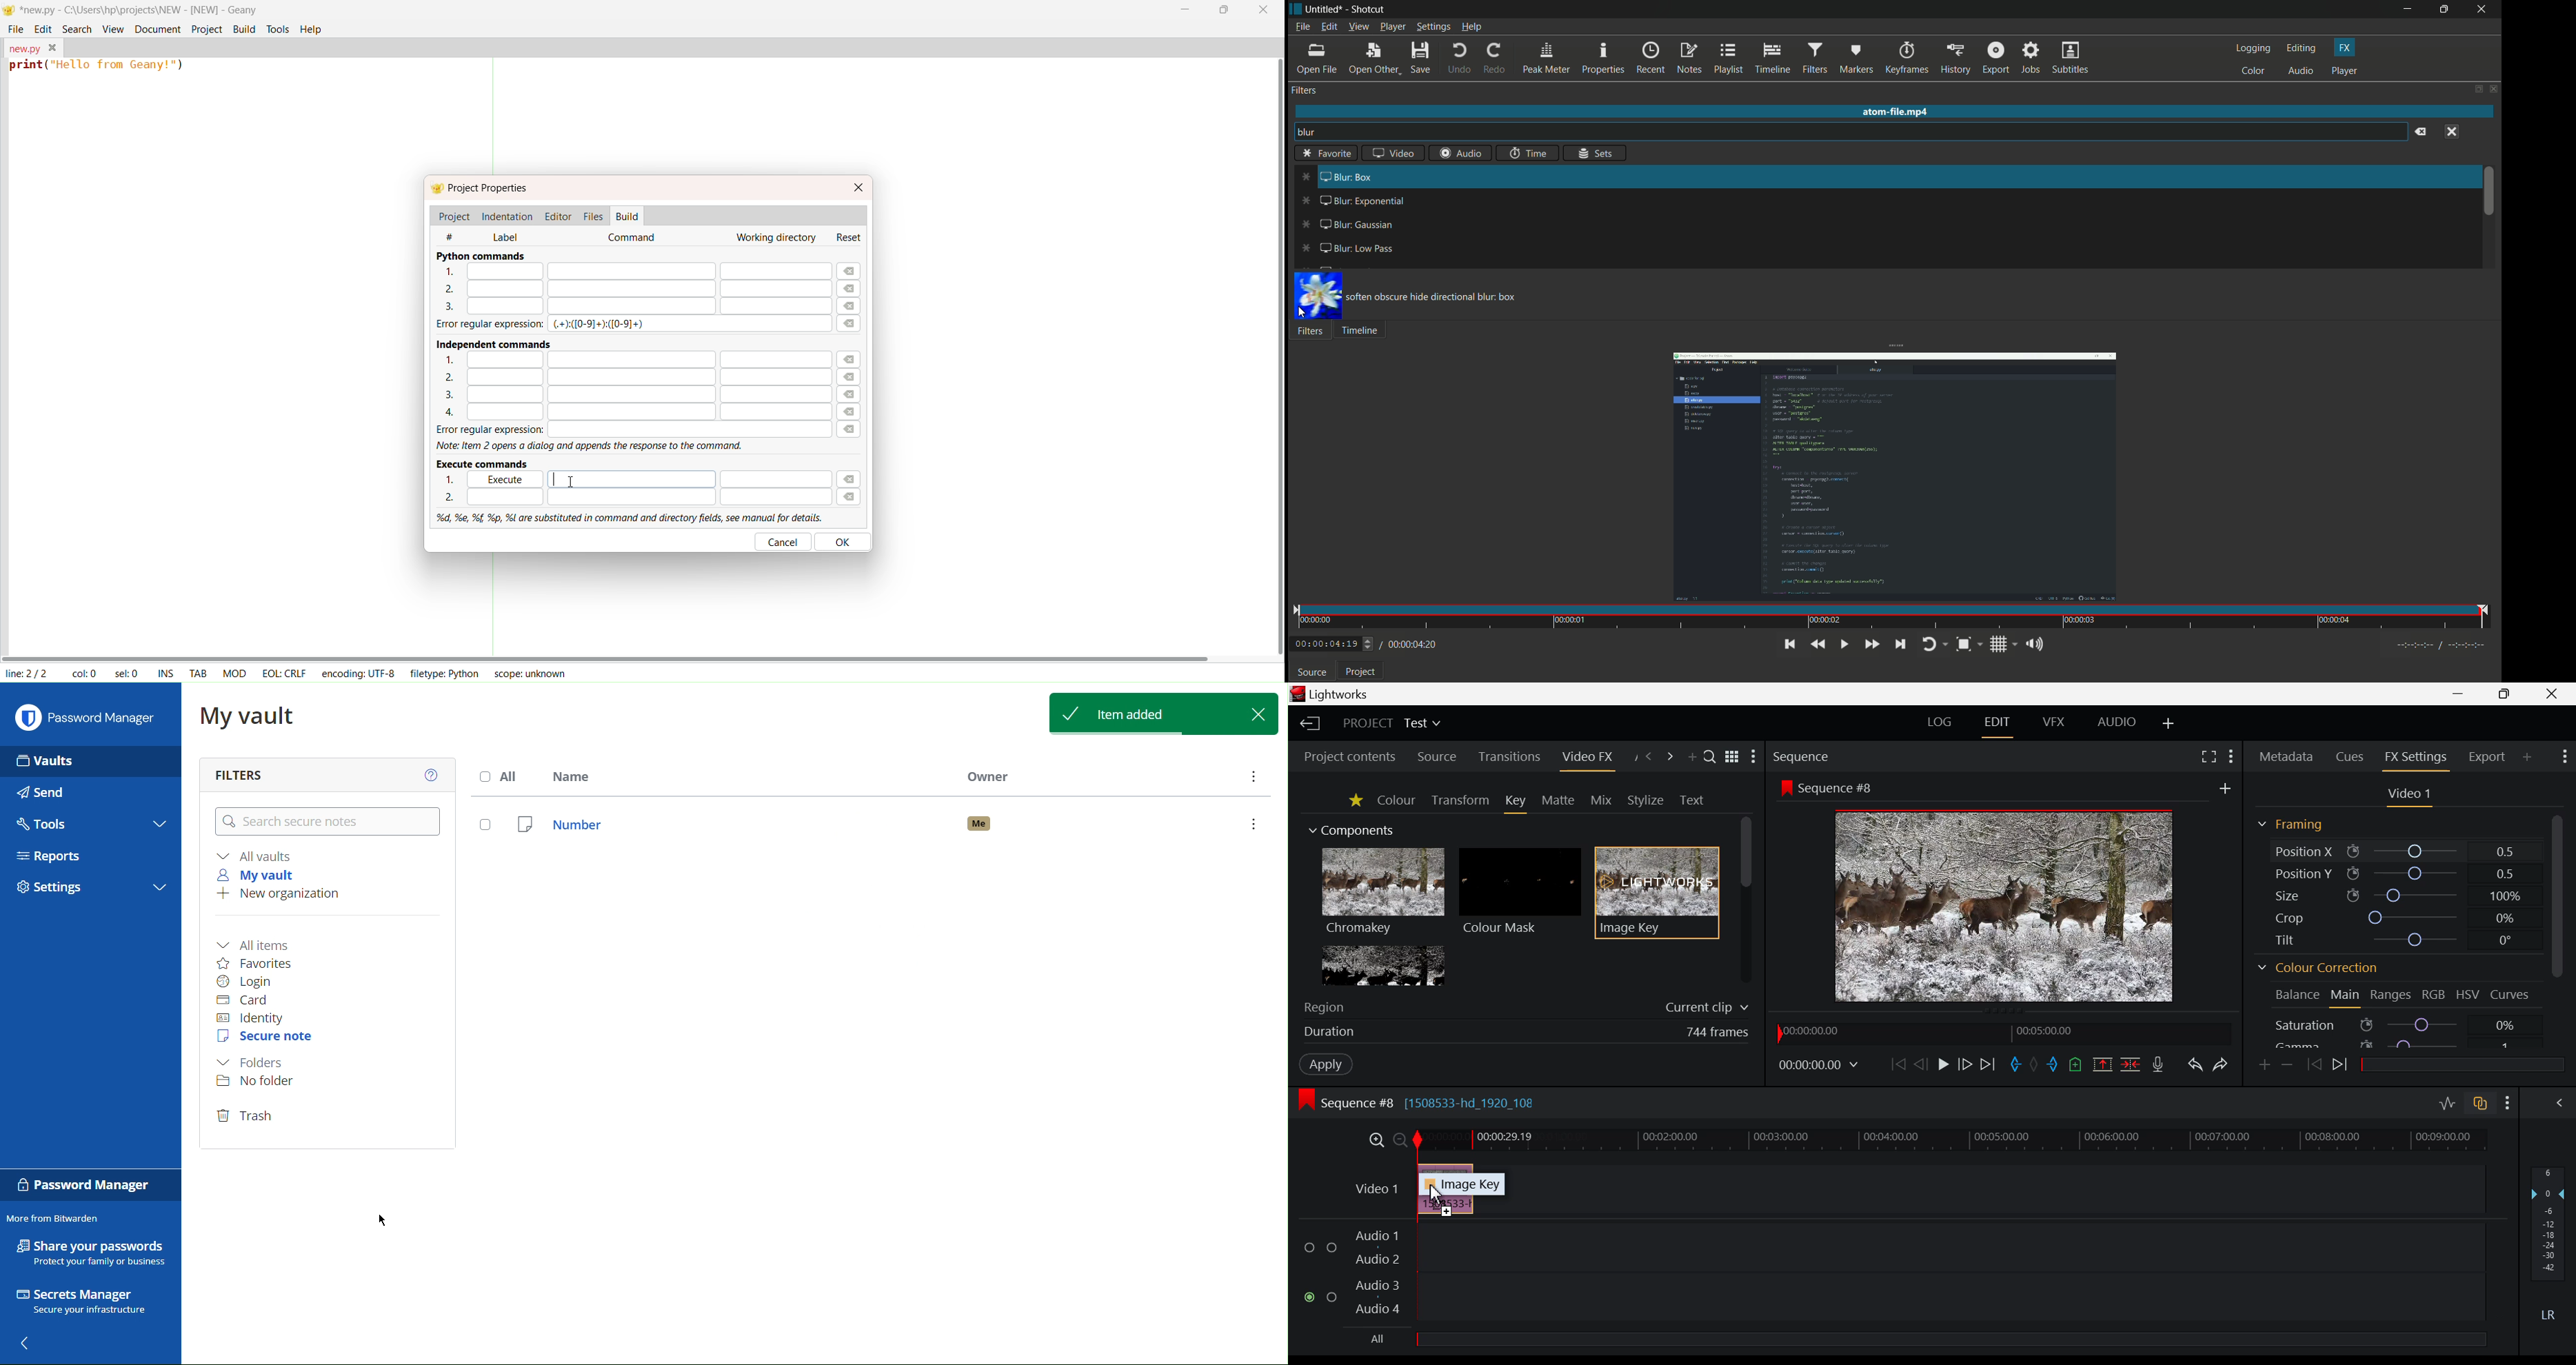  I want to click on All, so click(1379, 1340).